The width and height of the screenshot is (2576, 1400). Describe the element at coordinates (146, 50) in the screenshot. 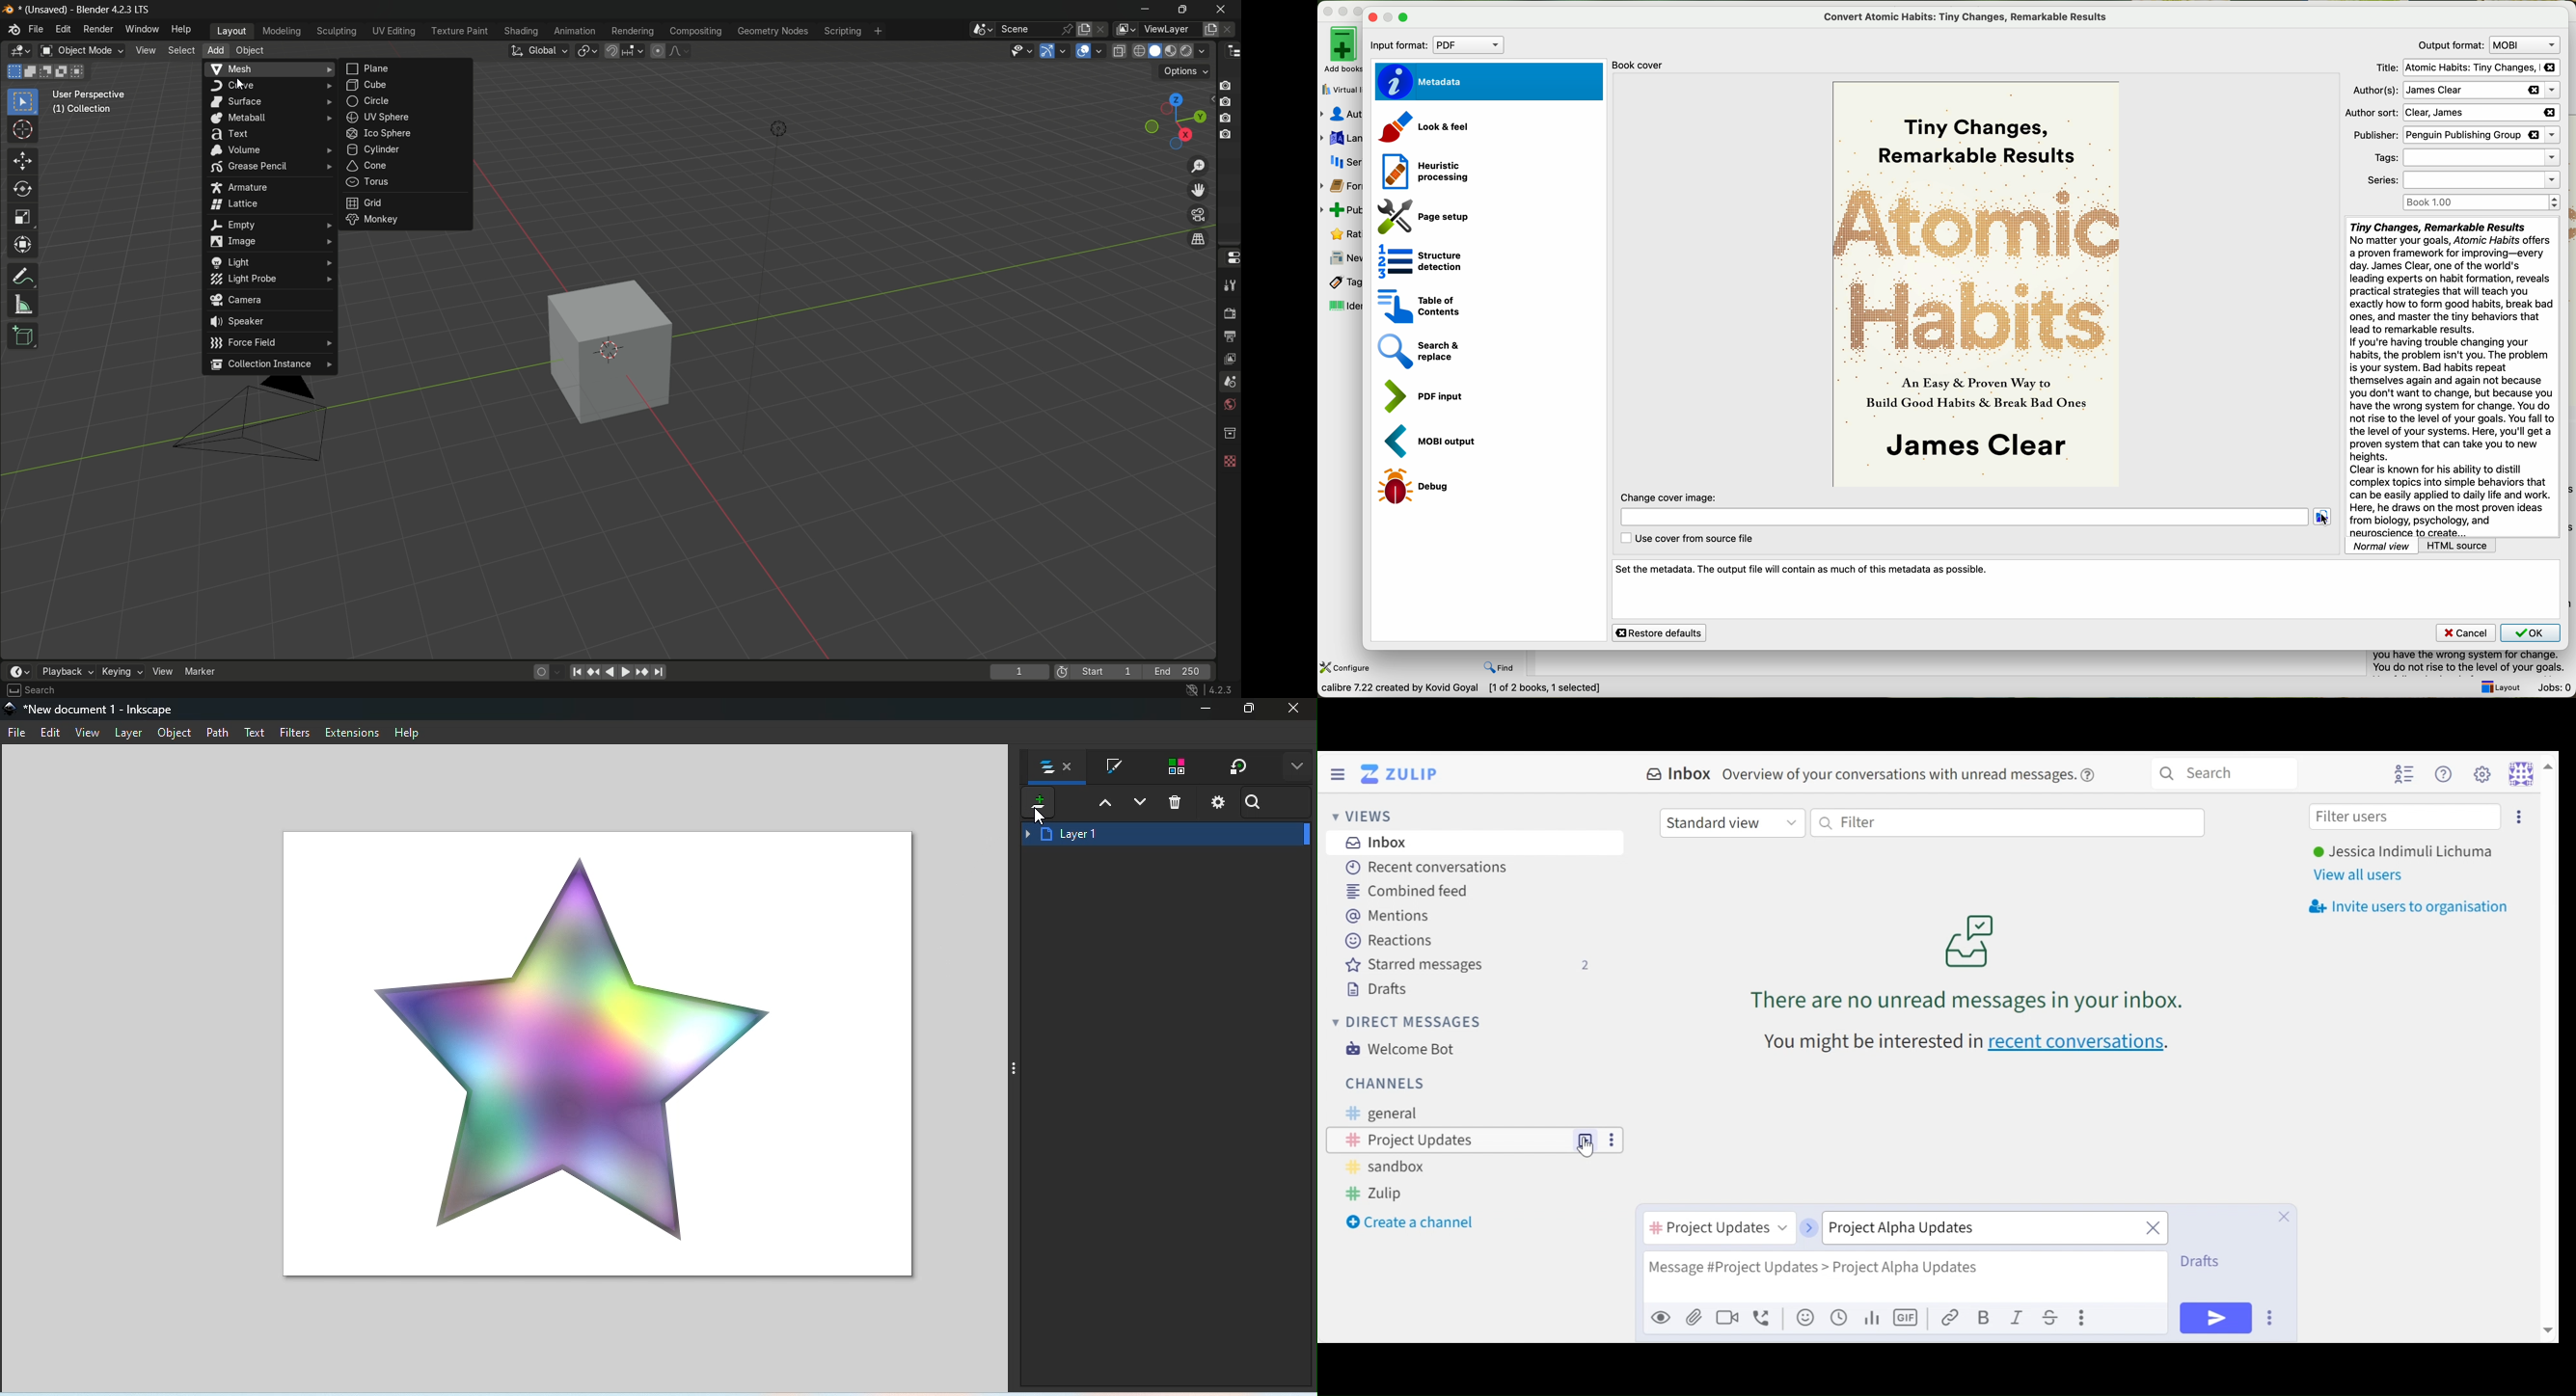

I see `view` at that location.